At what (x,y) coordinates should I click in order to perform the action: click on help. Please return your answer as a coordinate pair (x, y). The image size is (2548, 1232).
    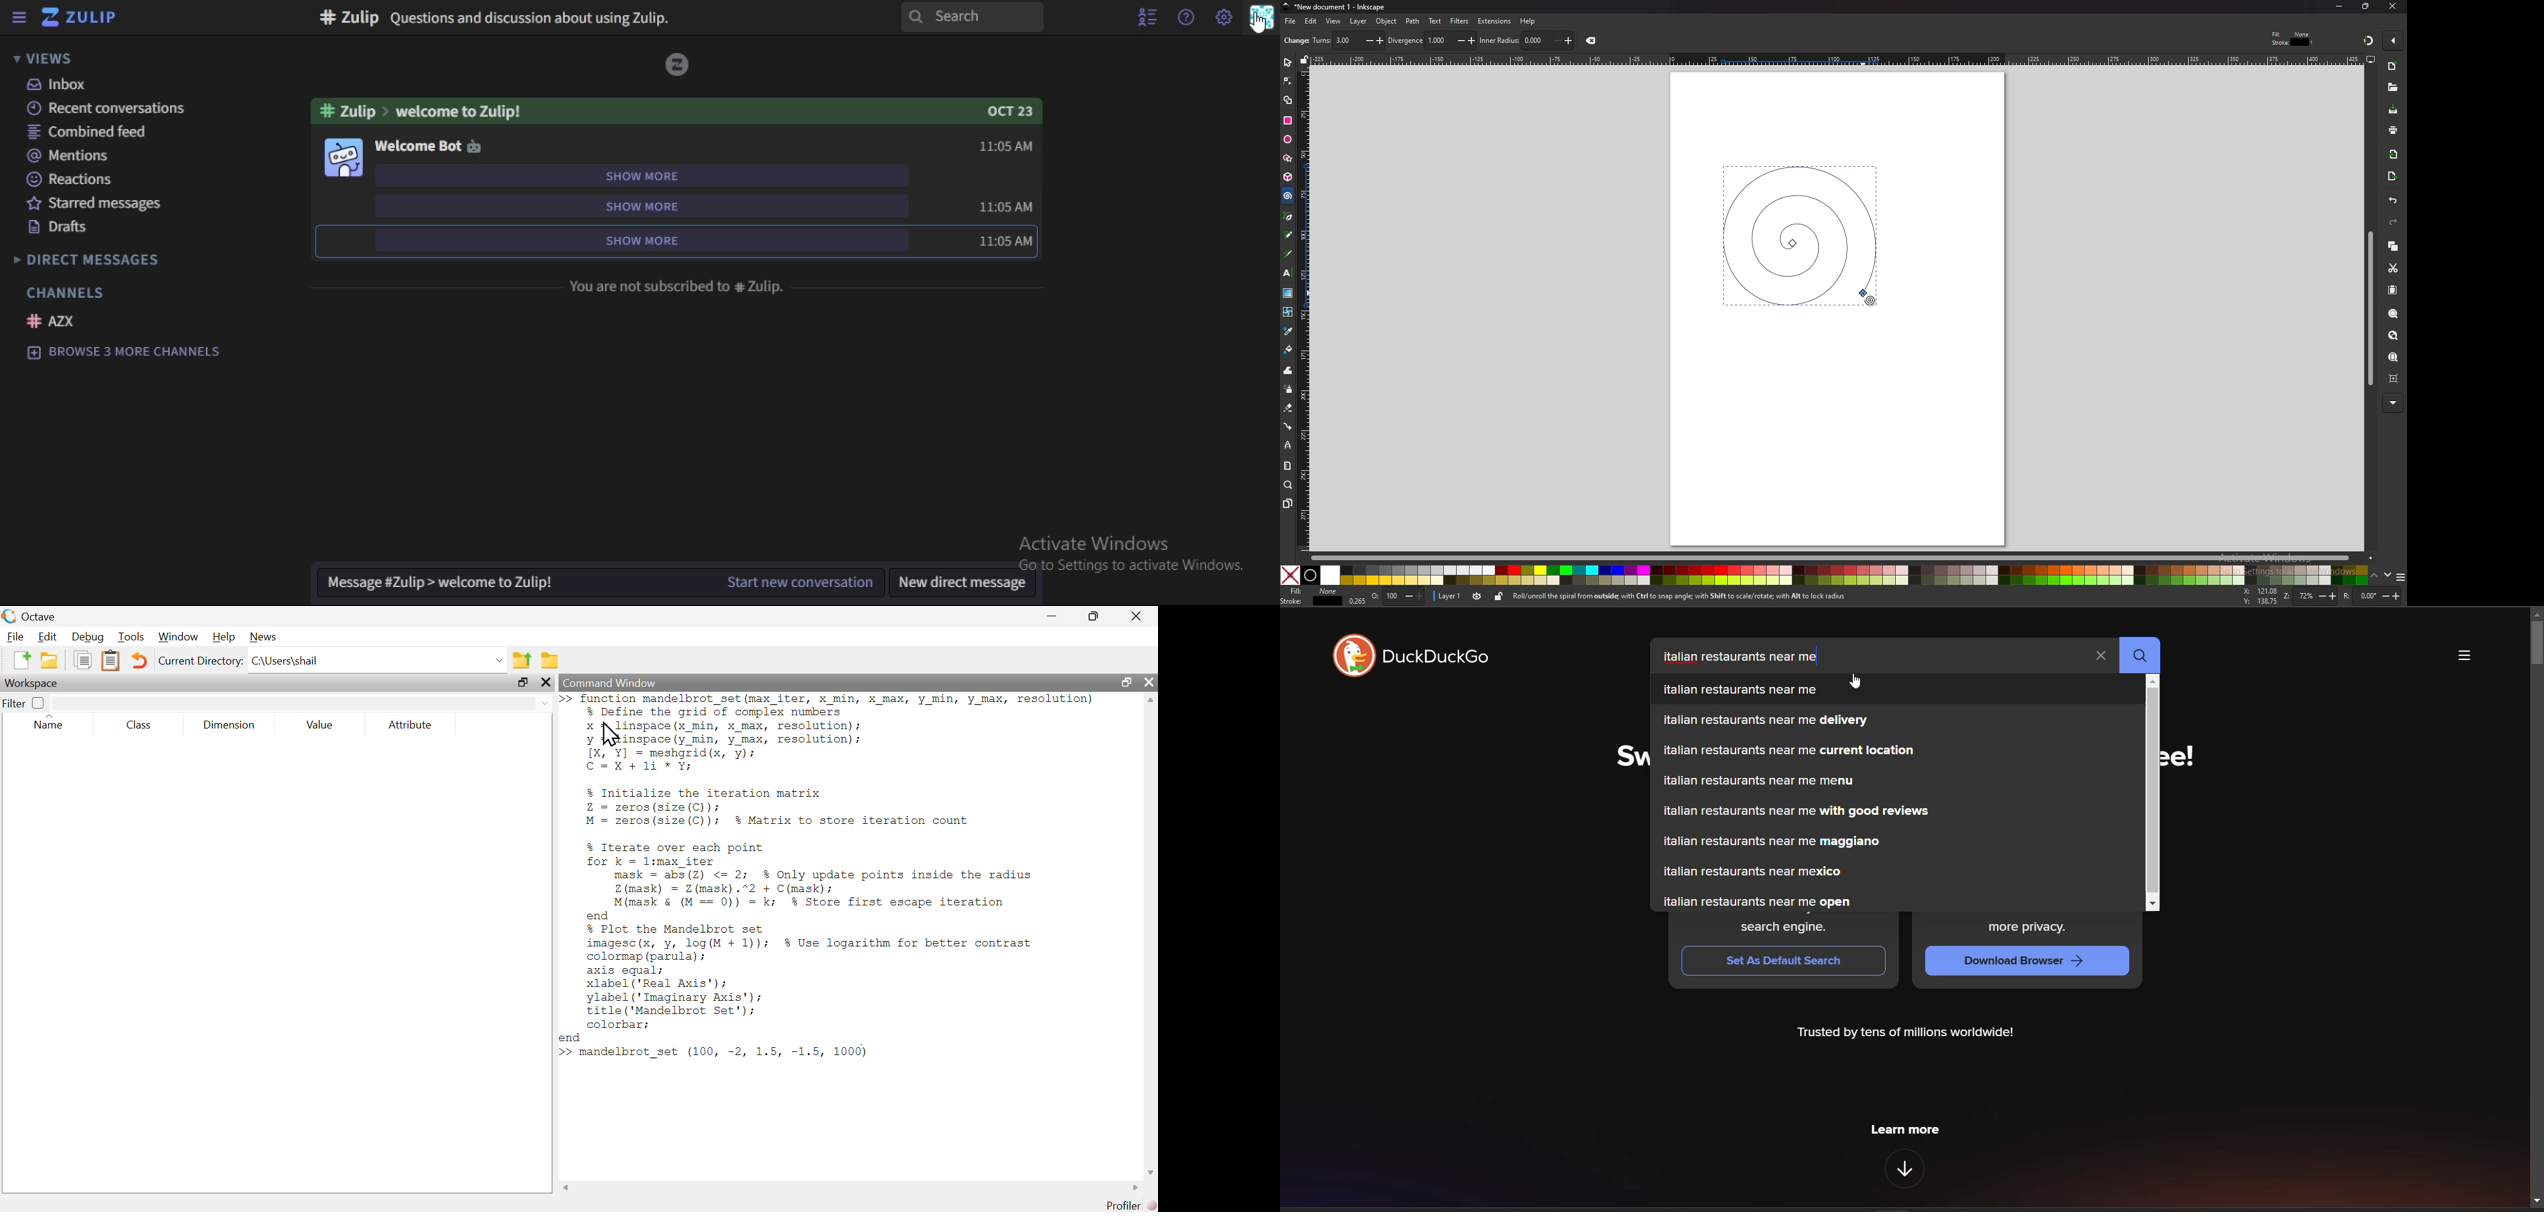
    Looking at the image, I should click on (1184, 18).